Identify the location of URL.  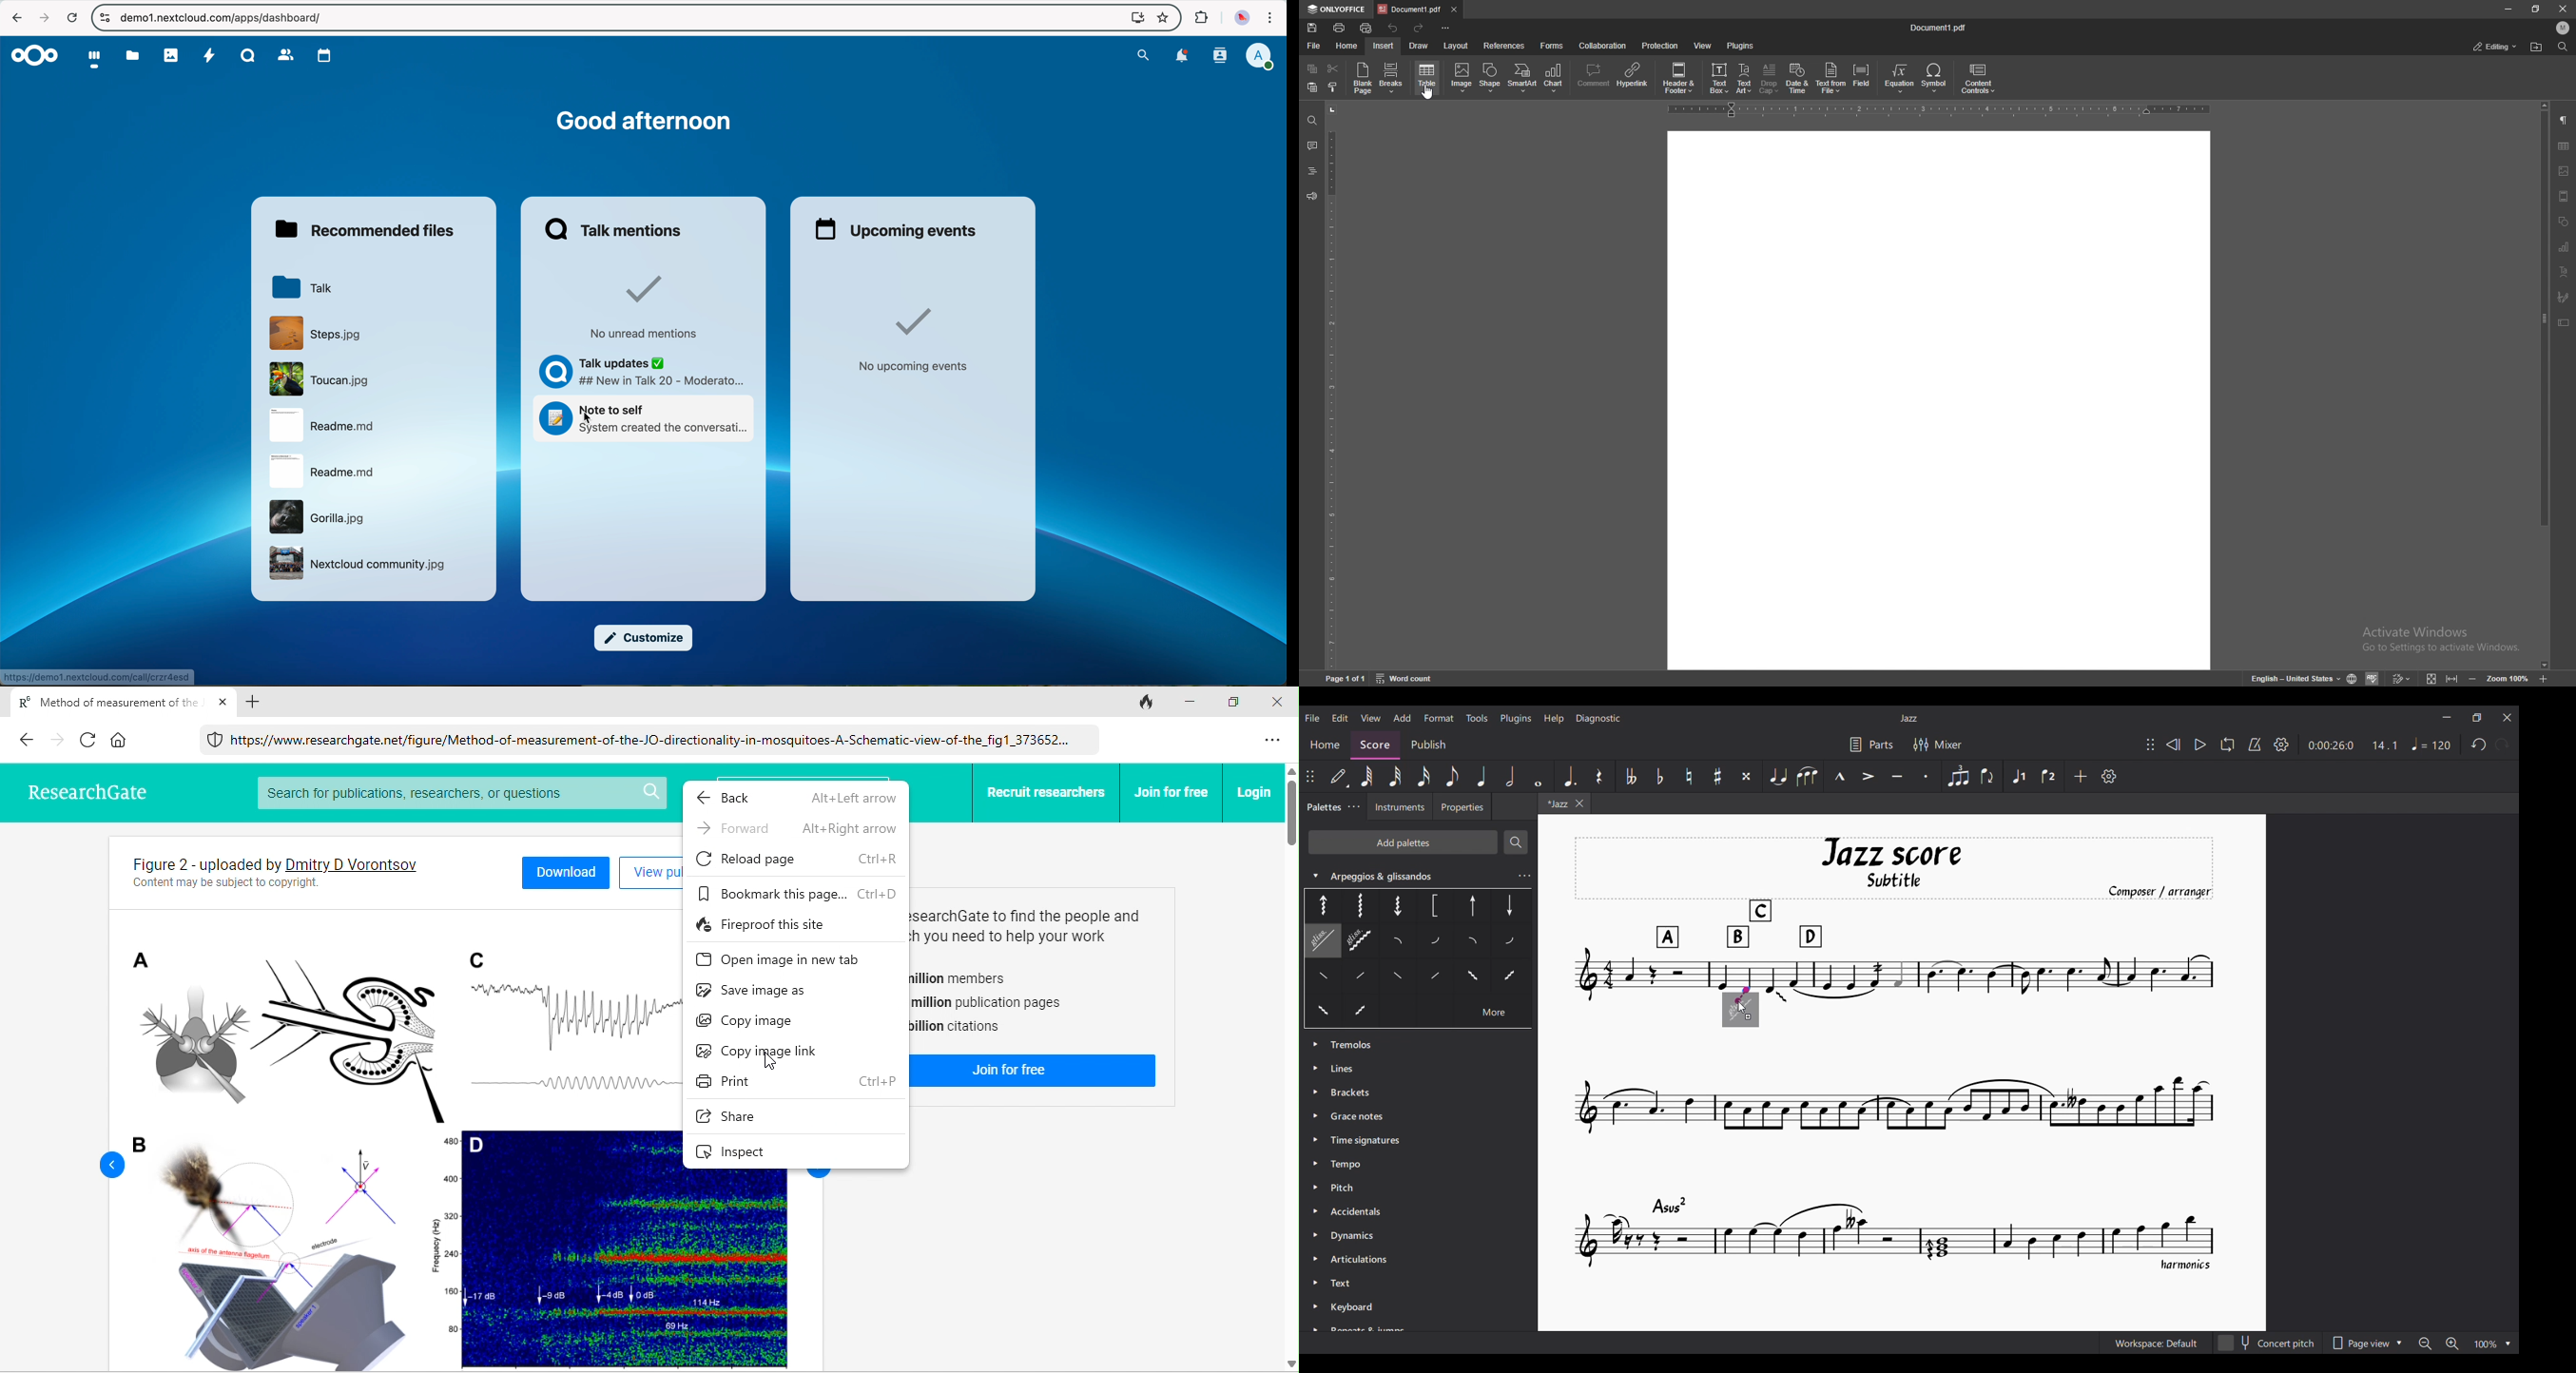
(222, 17).